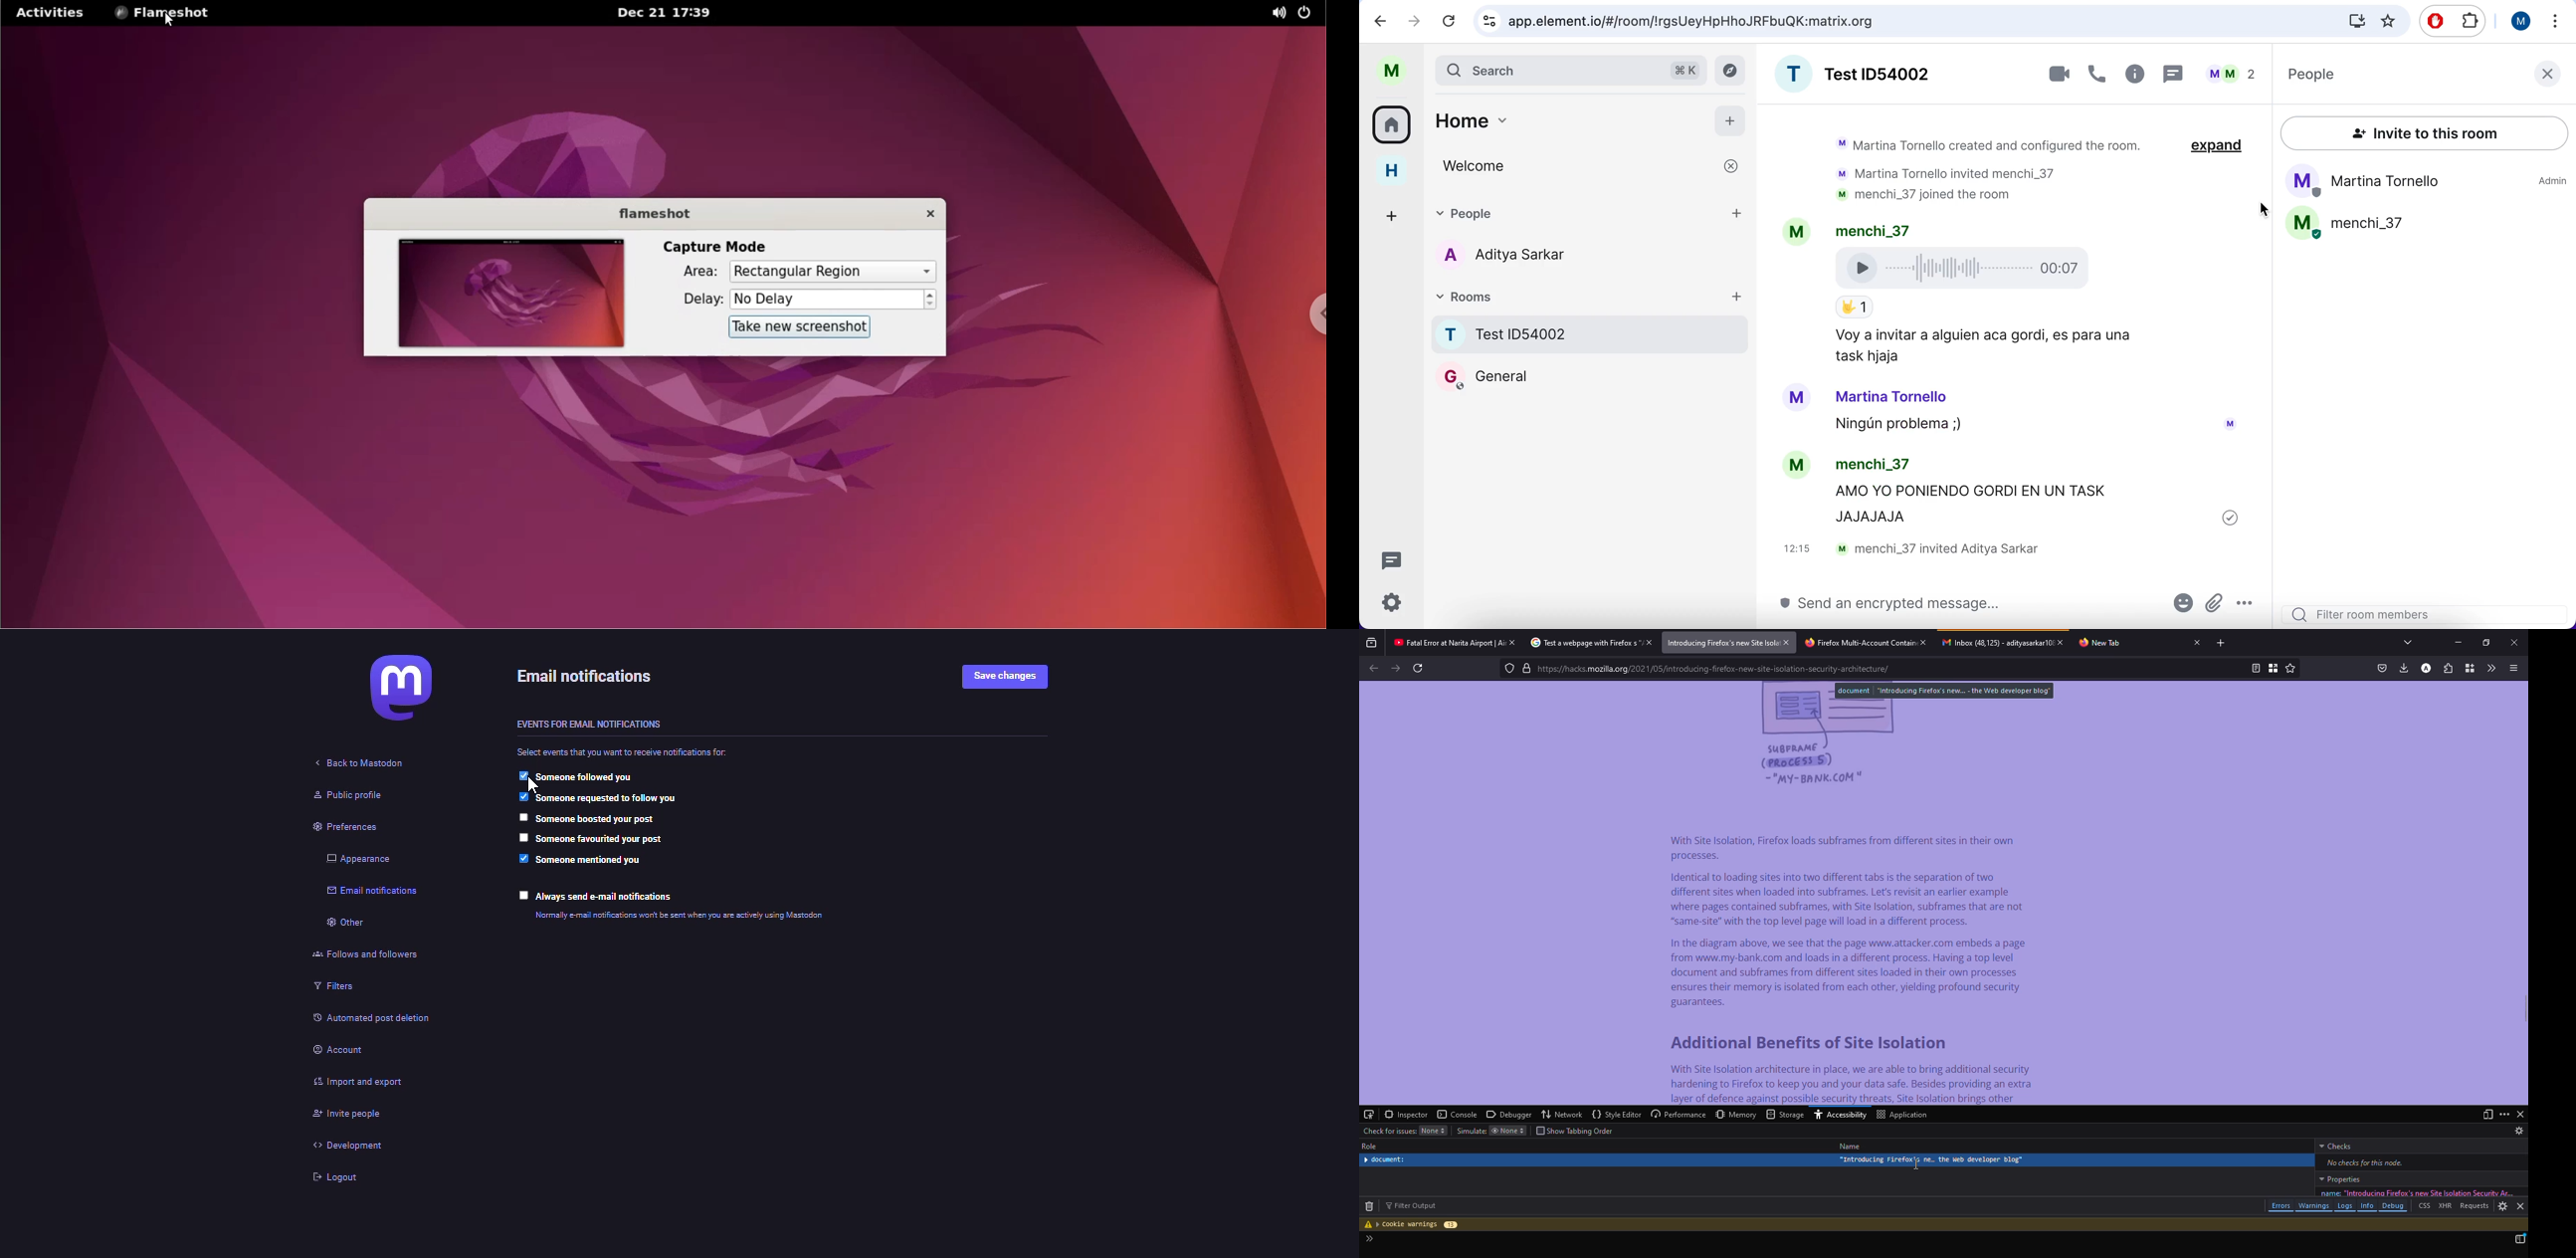  What do you see at coordinates (1945, 691) in the screenshot?
I see `document` at bounding box center [1945, 691].